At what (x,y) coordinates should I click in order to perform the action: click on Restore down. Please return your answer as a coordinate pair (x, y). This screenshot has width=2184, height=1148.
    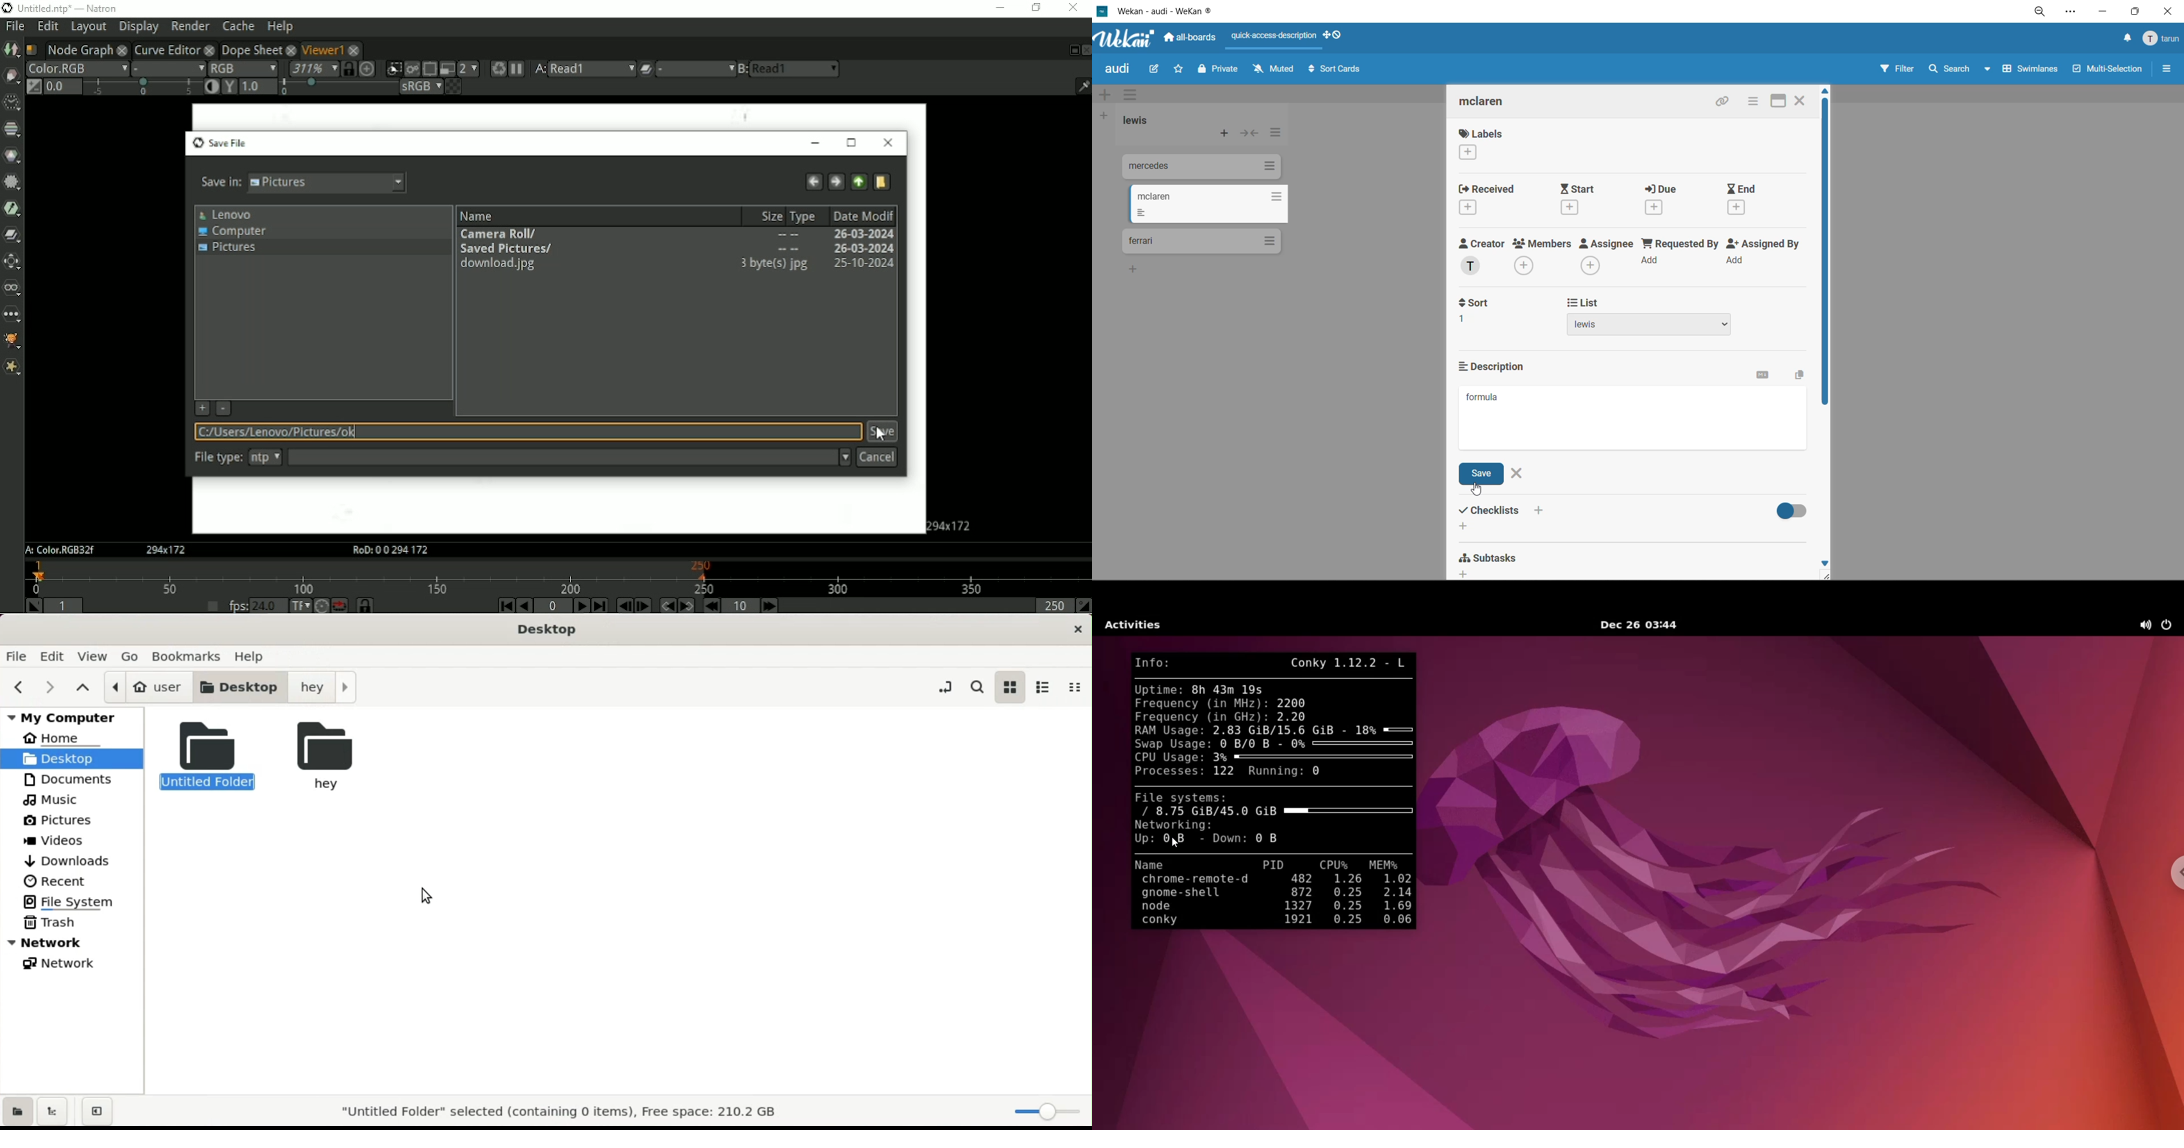
    Looking at the image, I should click on (1037, 9).